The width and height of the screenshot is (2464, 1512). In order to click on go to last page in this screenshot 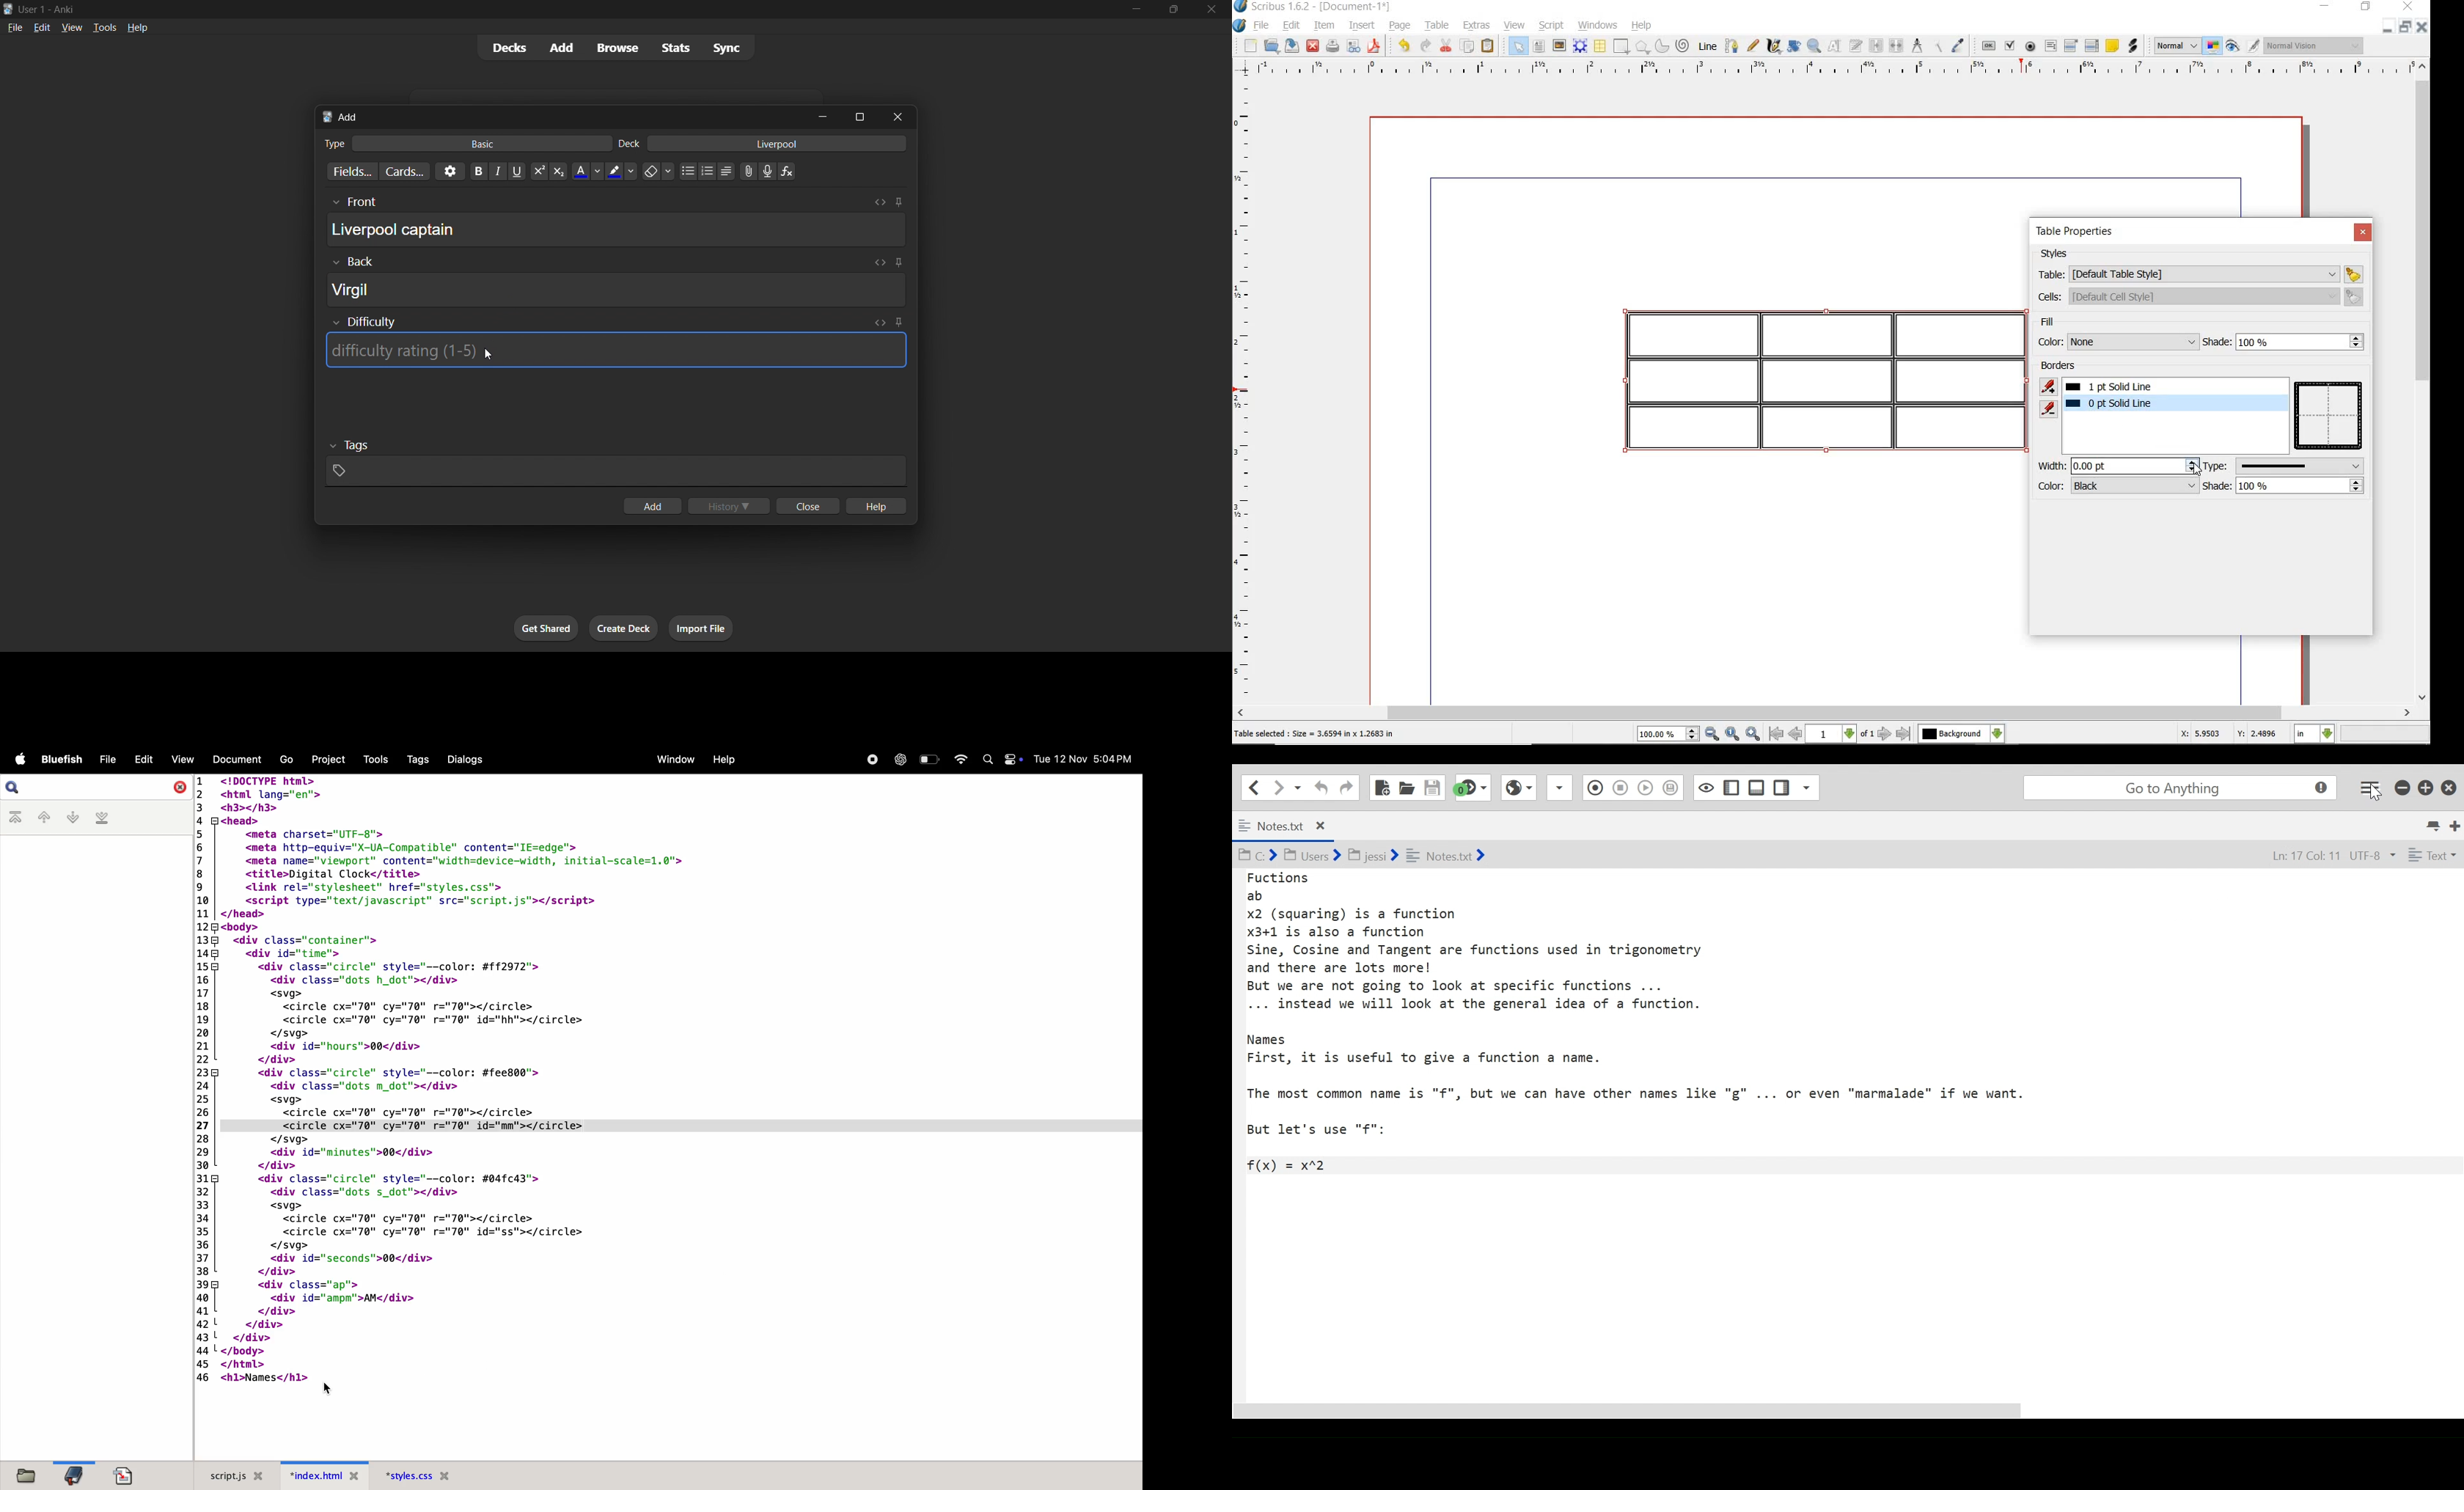, I will do `click(1905, 733)`.